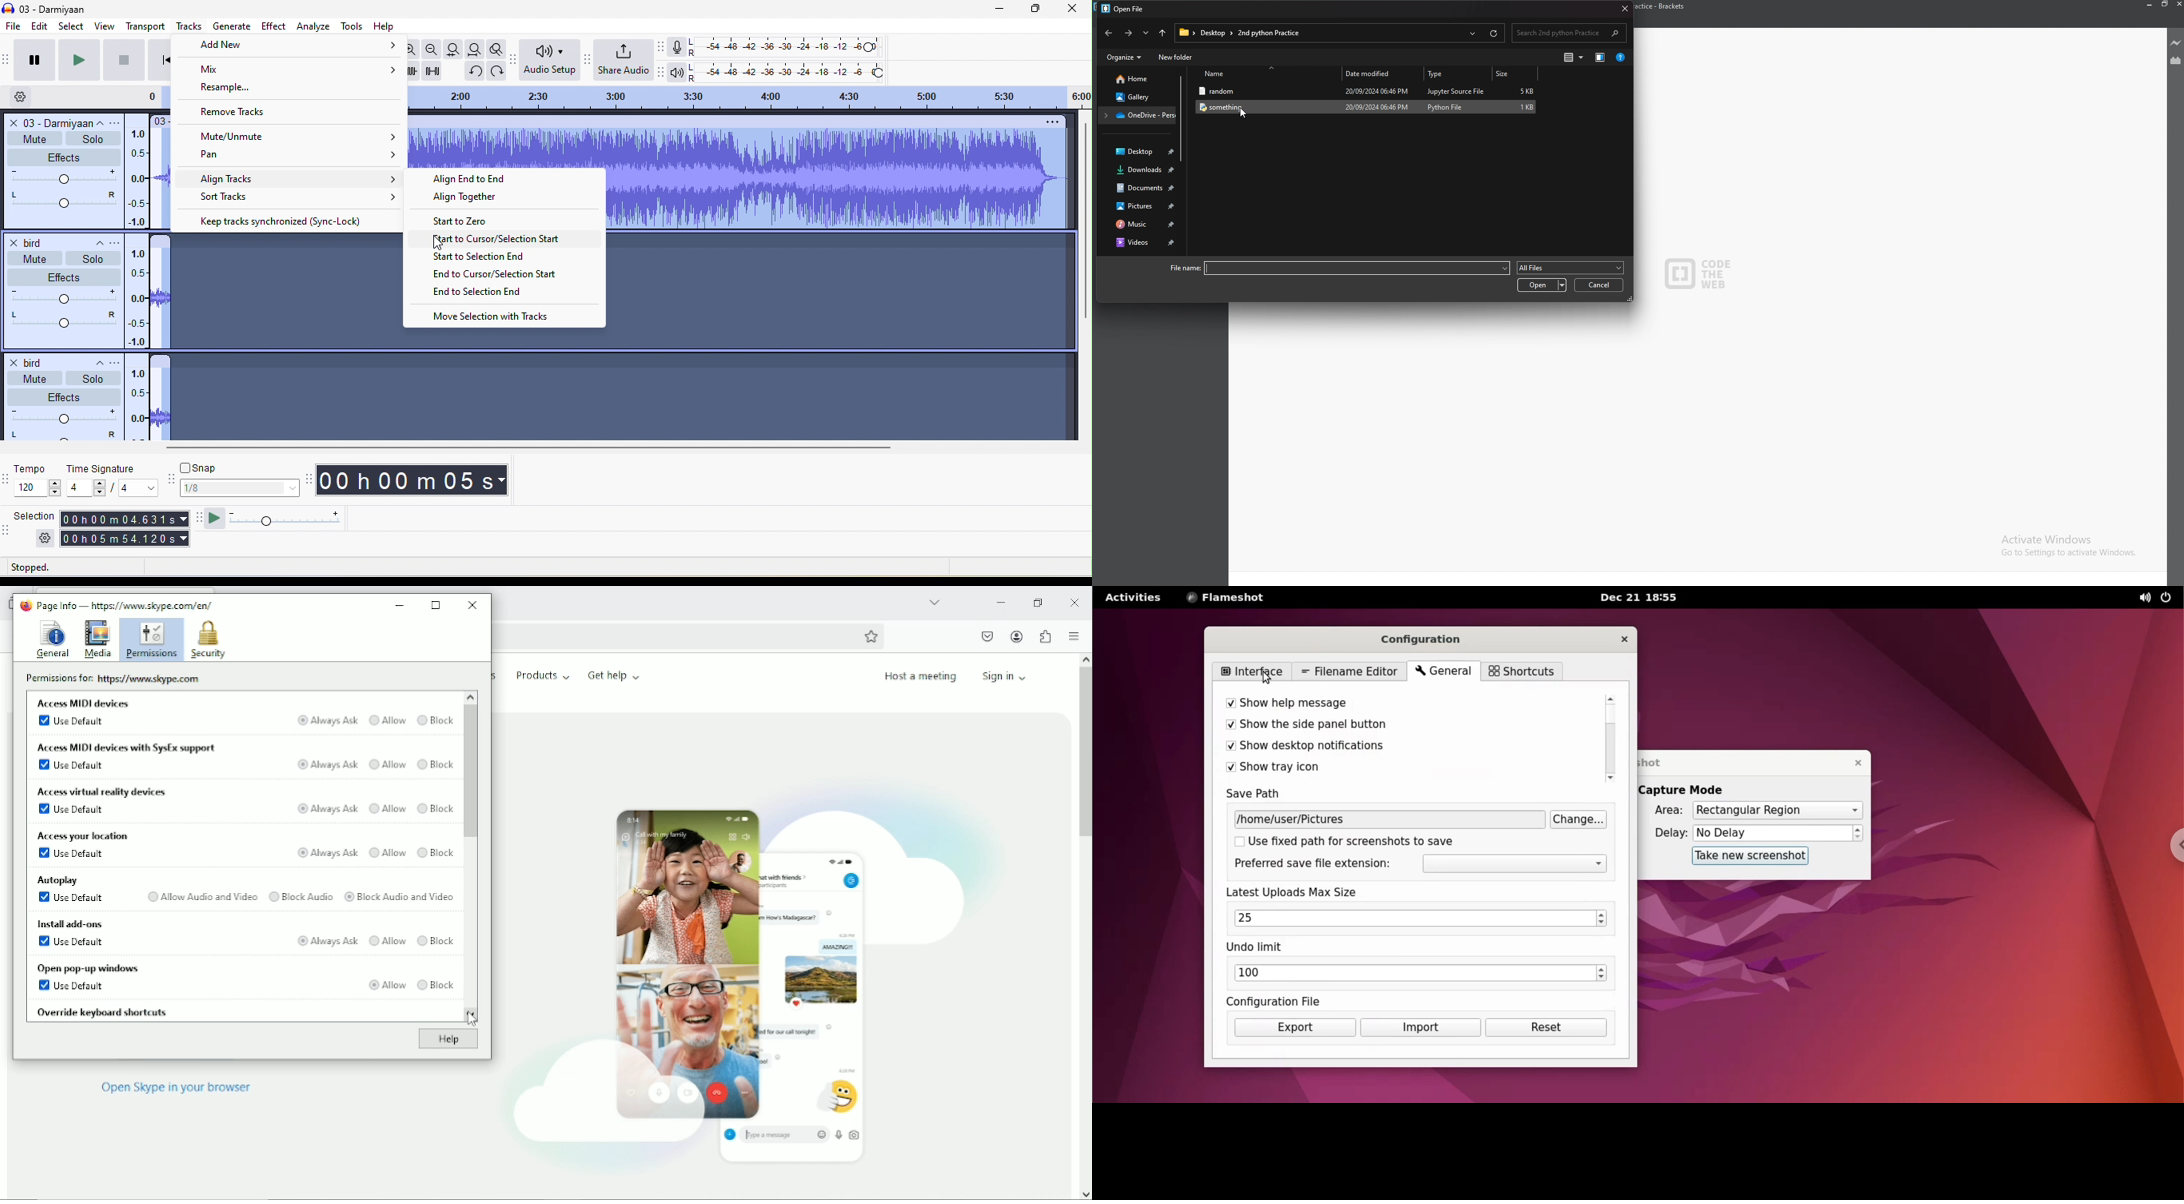  I want to click on minimize, so click(990, 9).